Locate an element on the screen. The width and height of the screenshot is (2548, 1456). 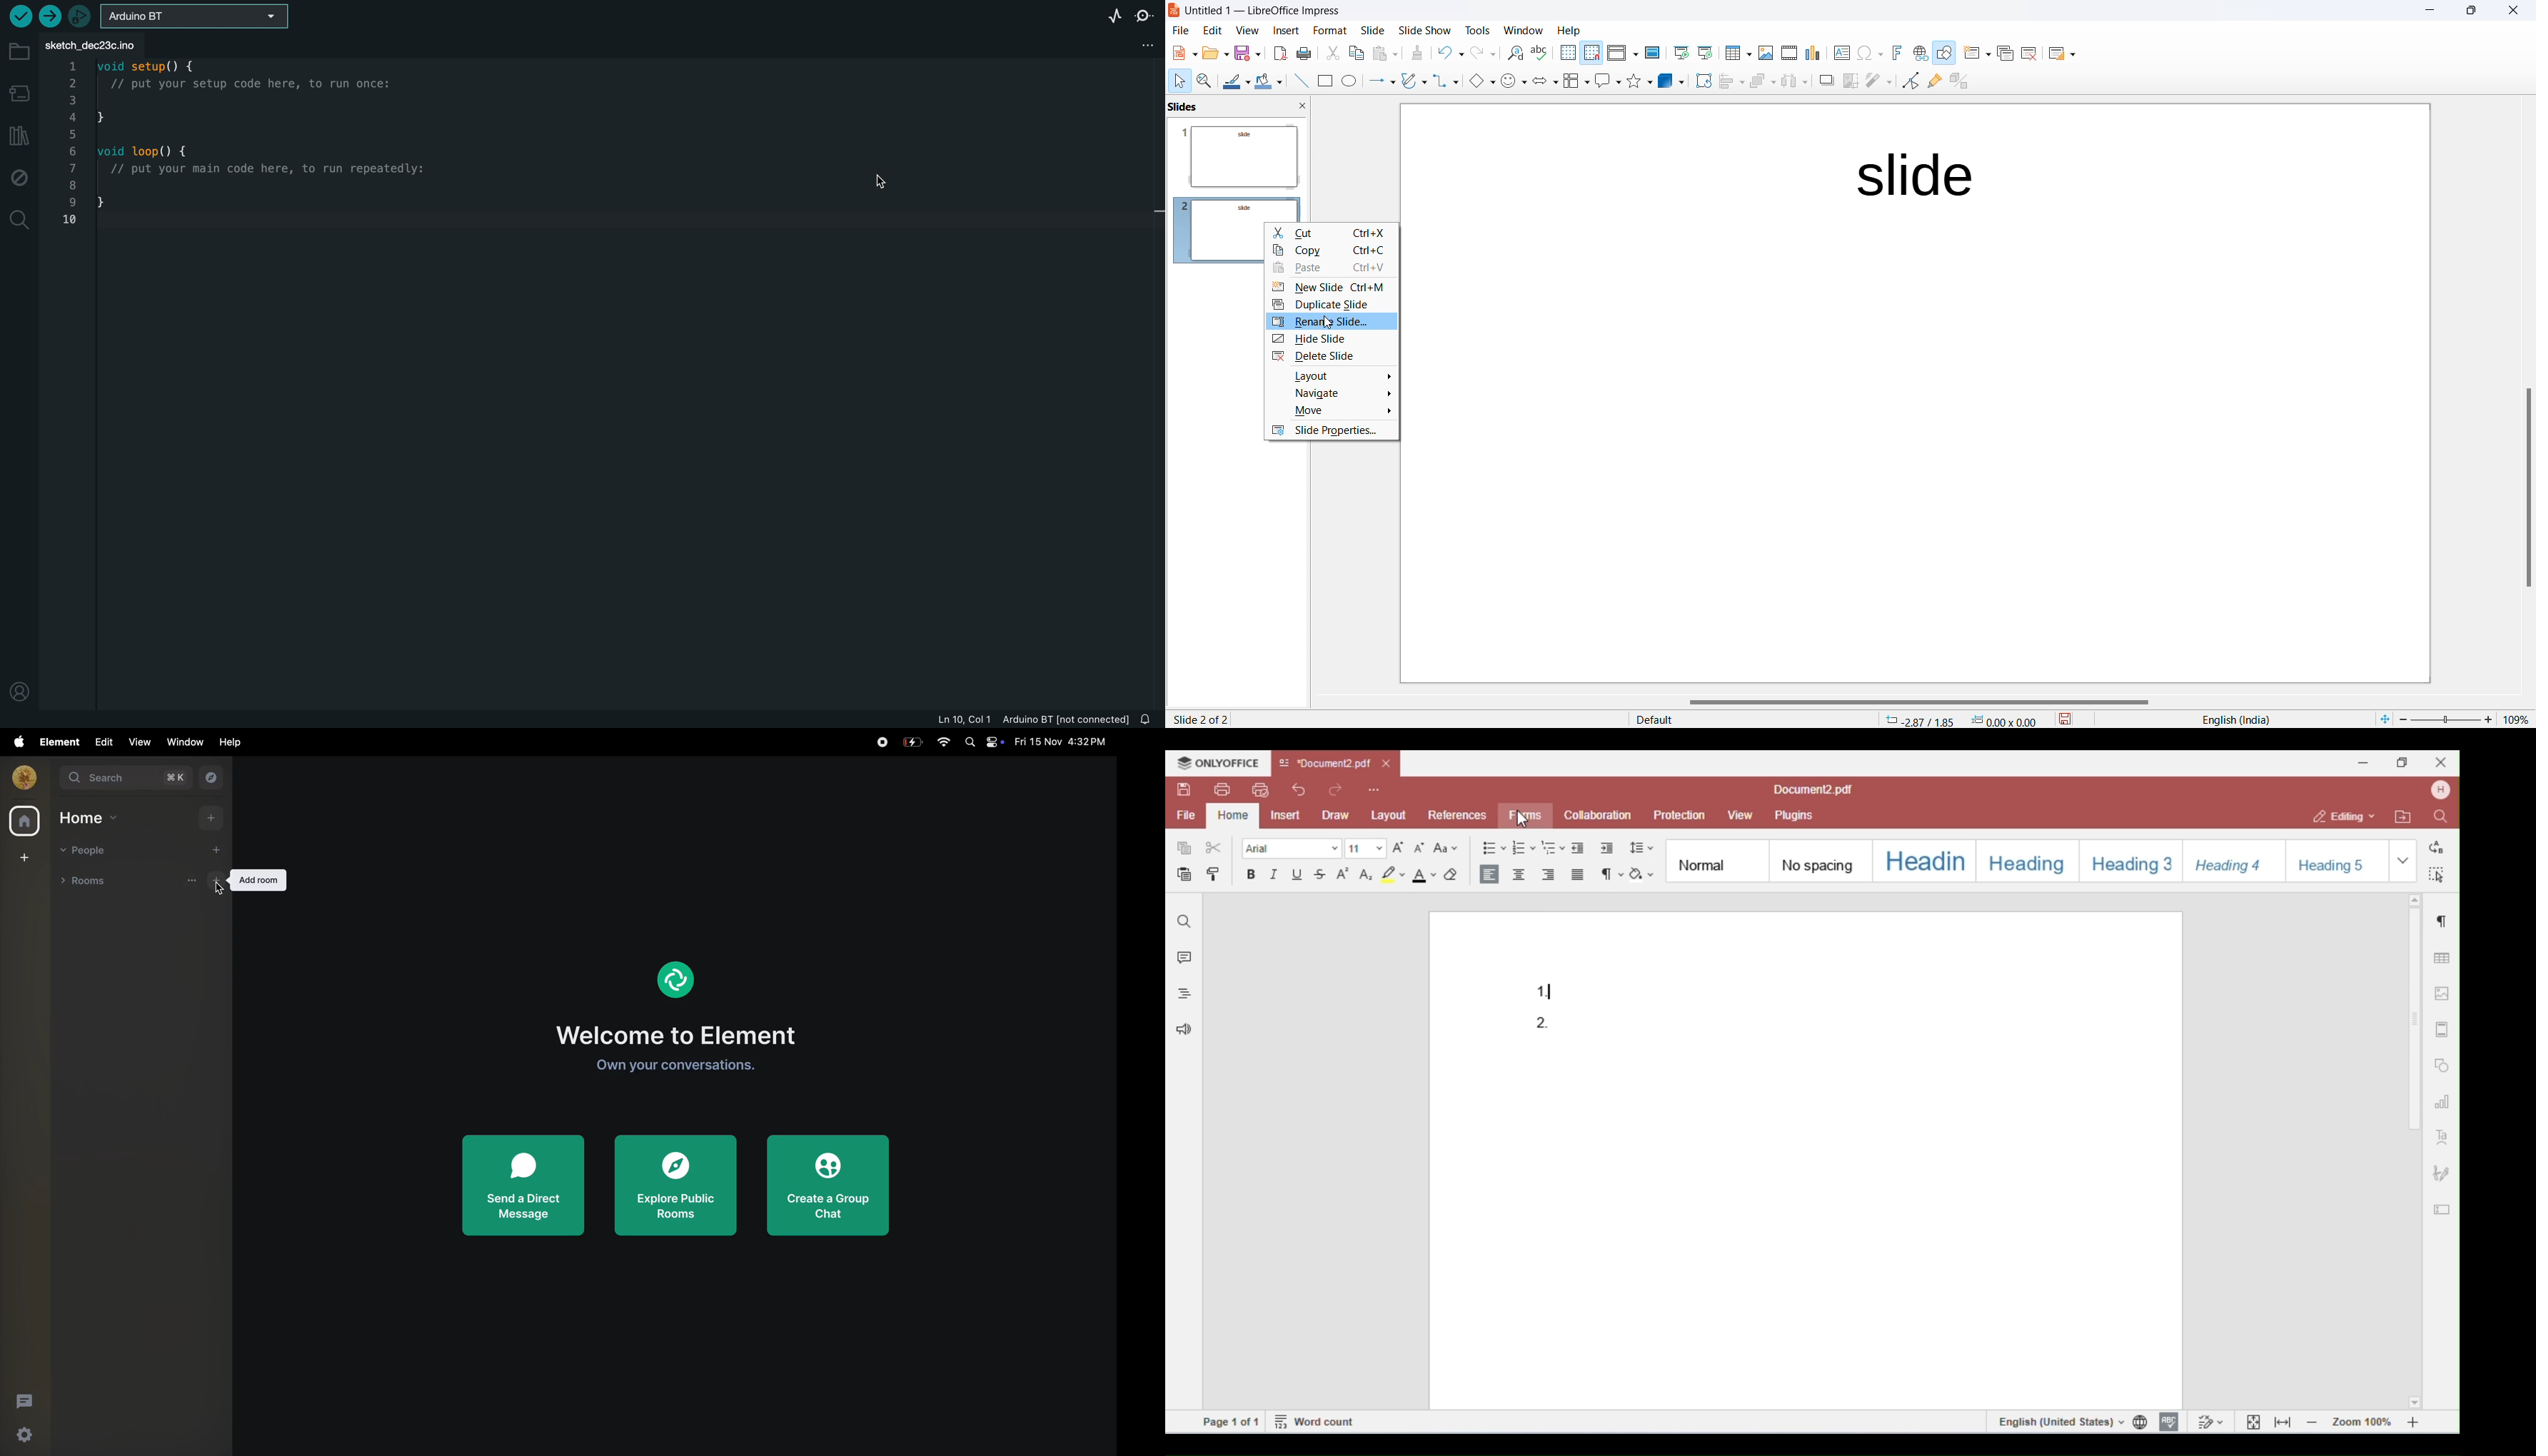
Print is located at coordinates (1306, 53).